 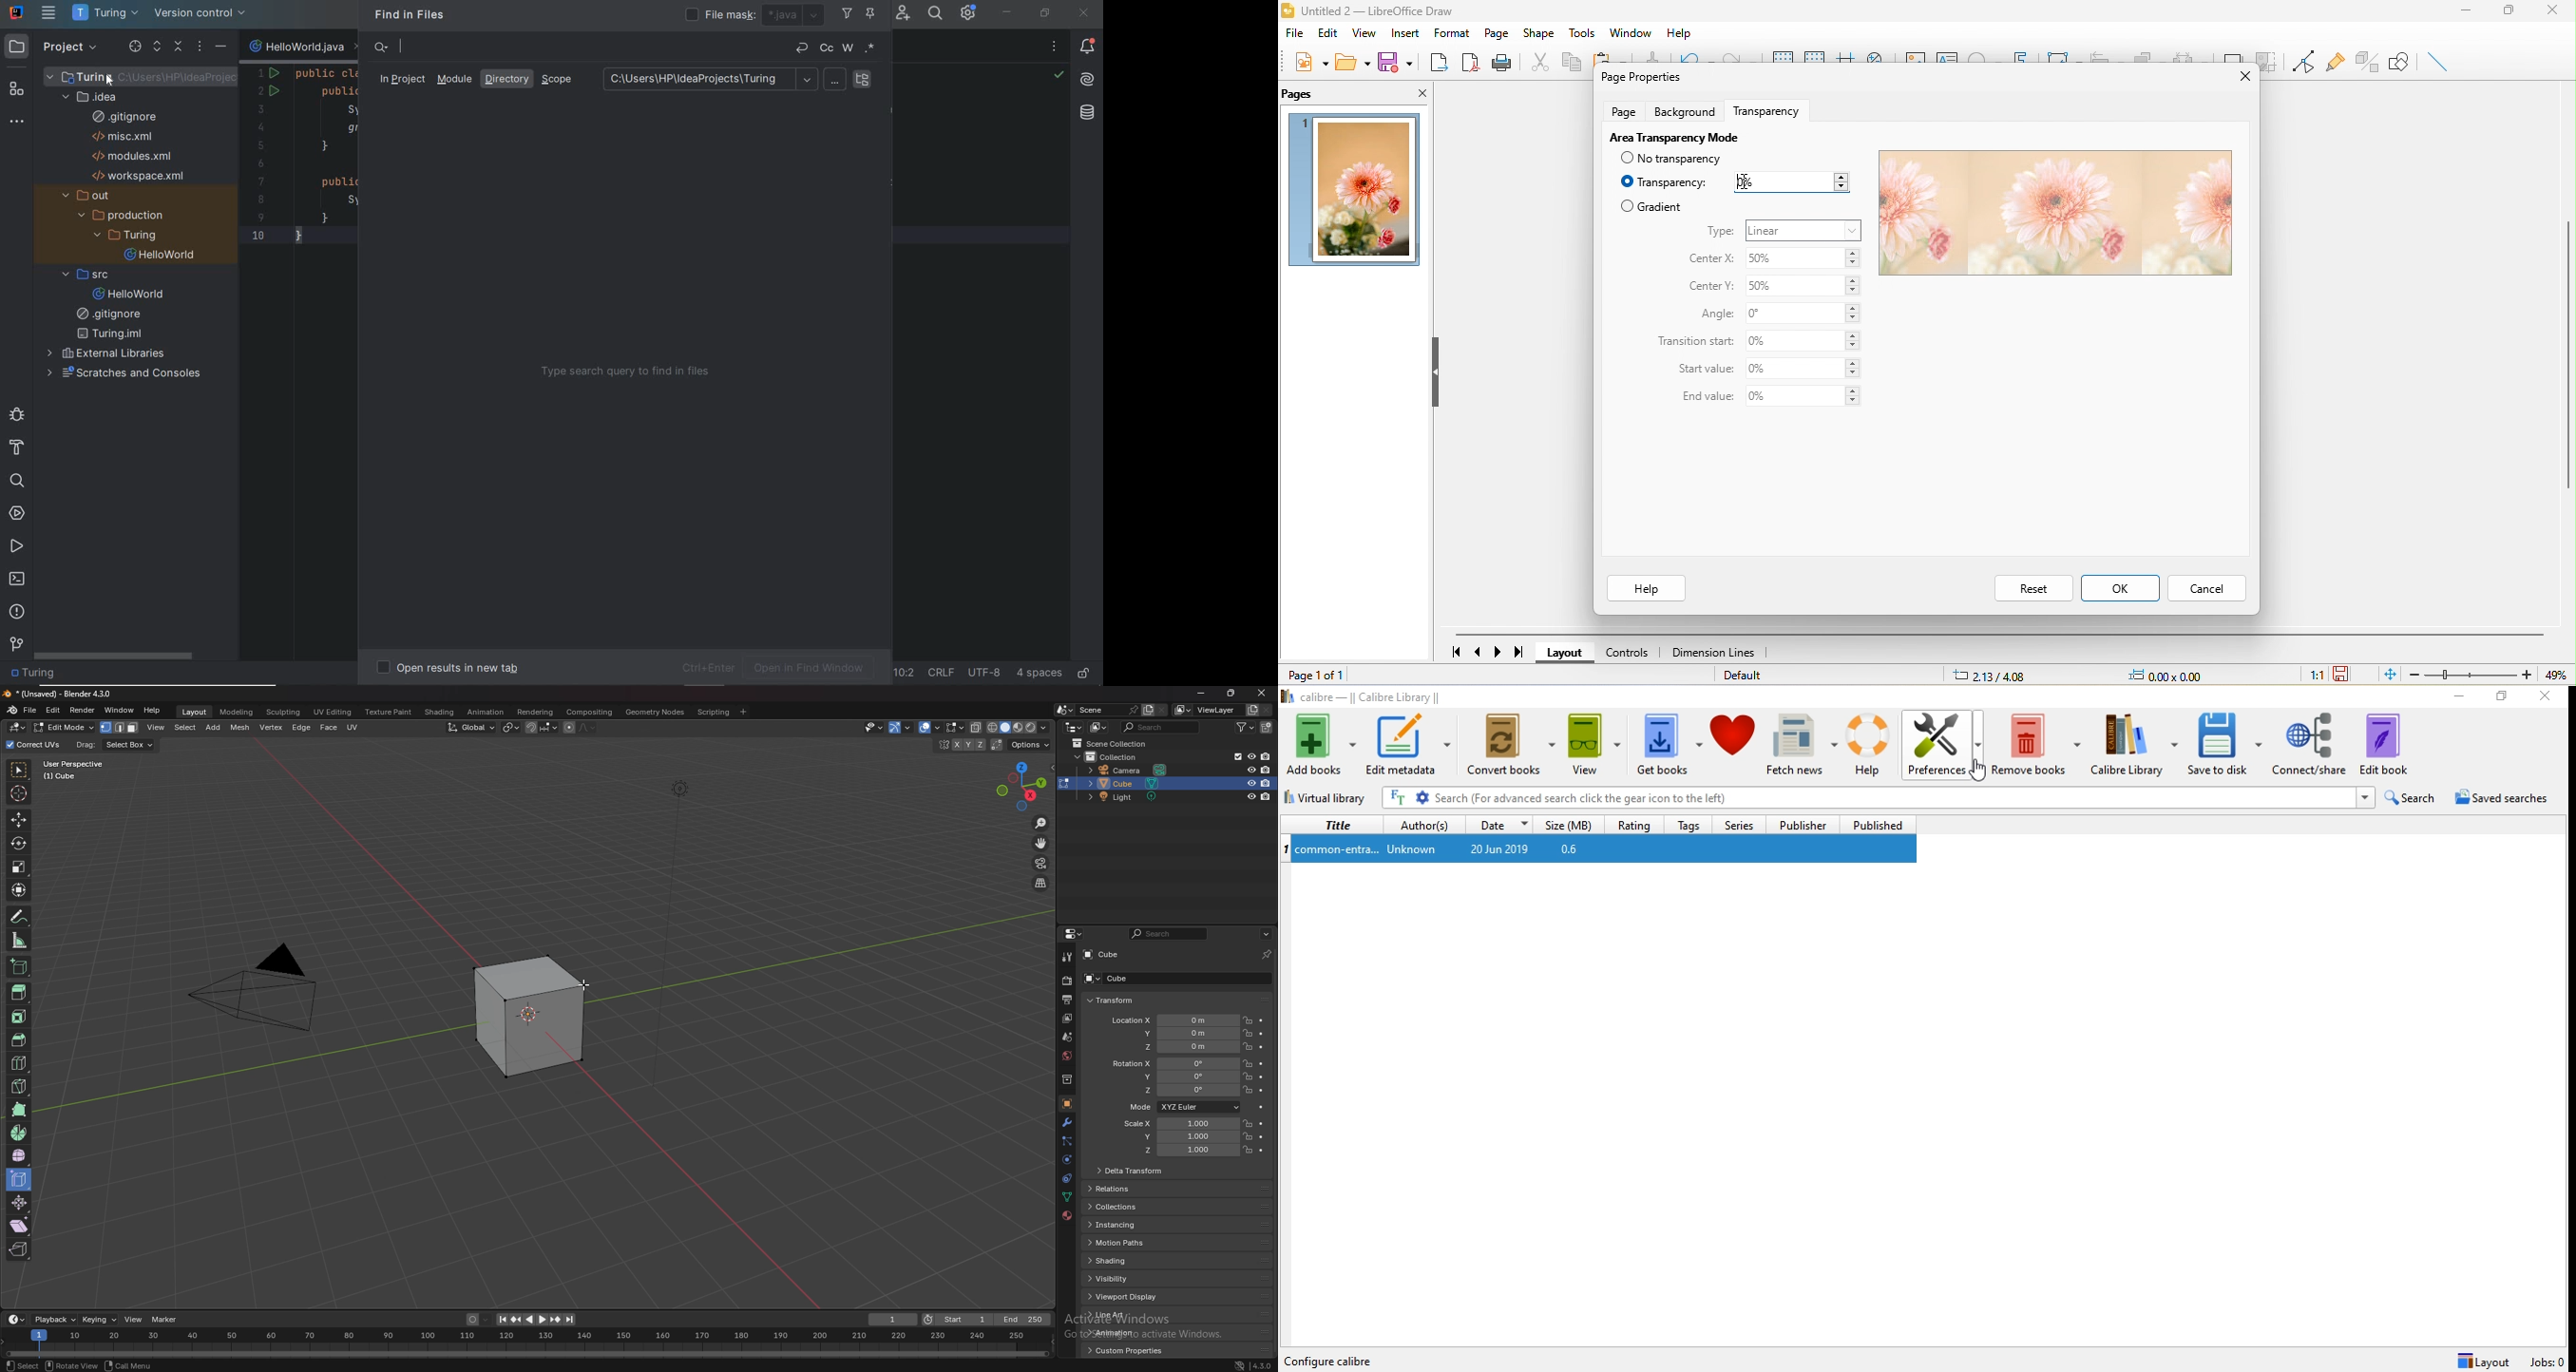 What do you see at coordinates (1734, 743) in the screenshot?
I see `Donate to calibre` at bounding box center [1734, 743].